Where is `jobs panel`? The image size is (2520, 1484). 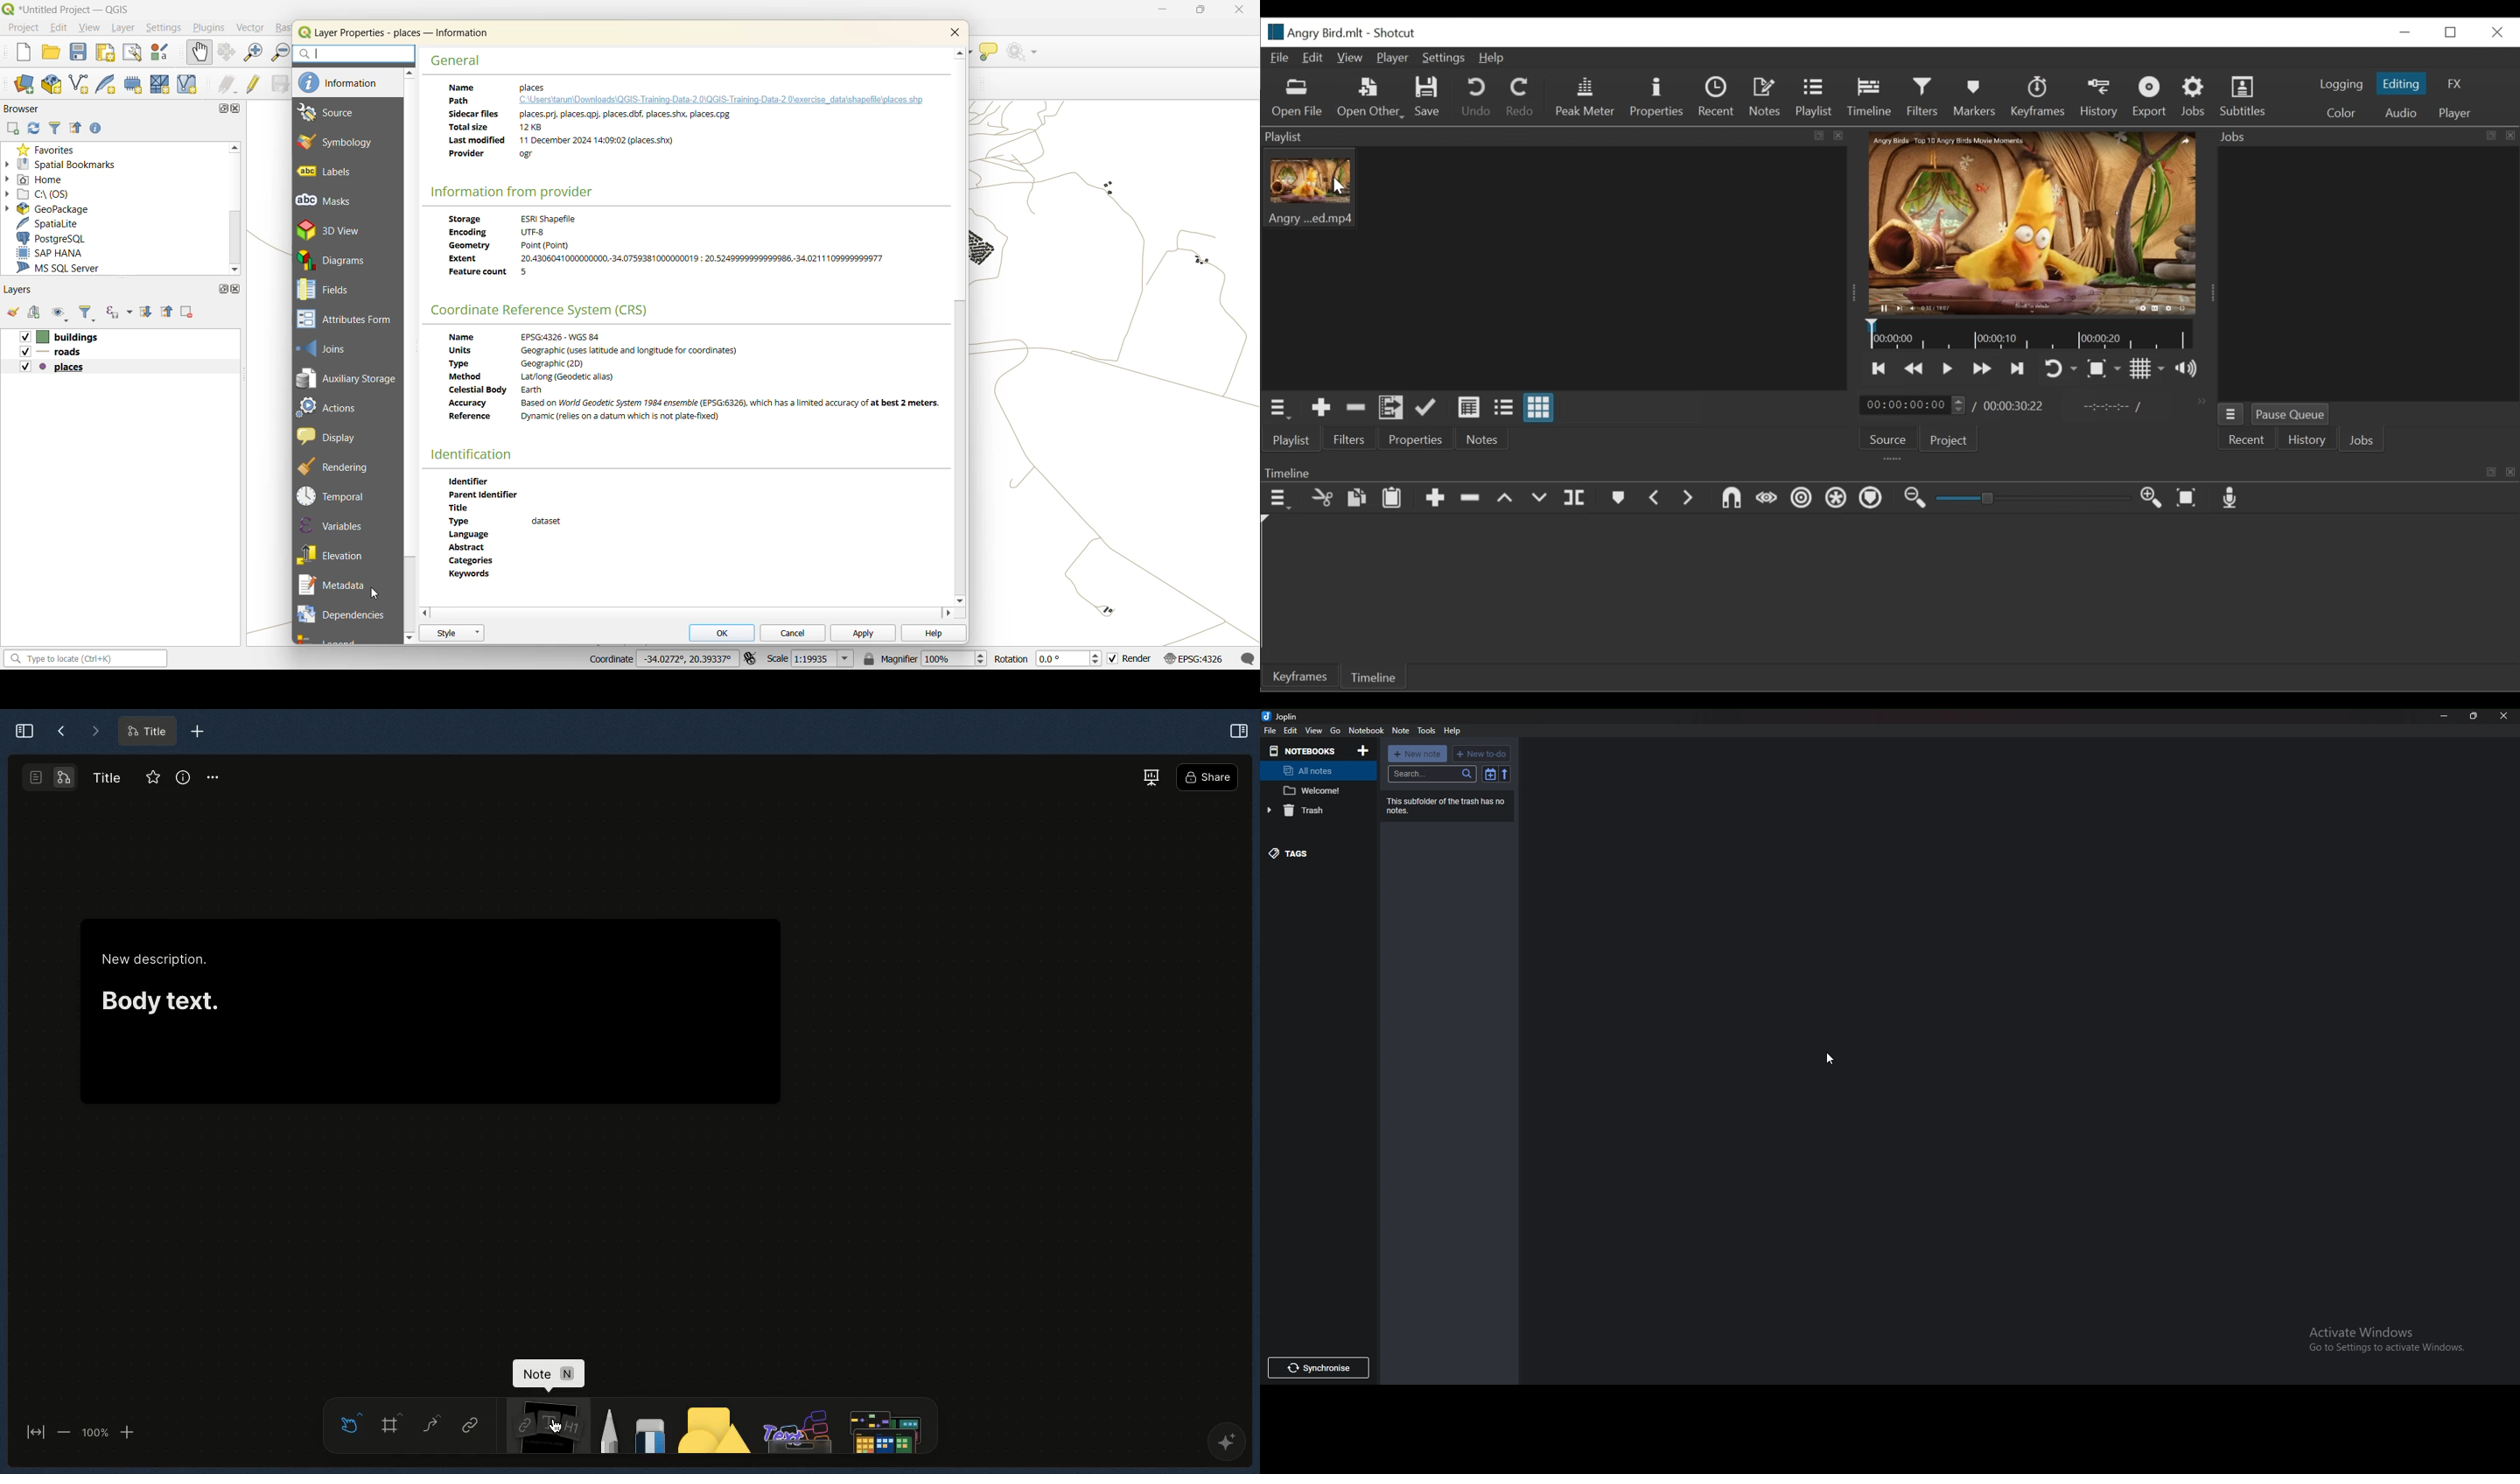
jobs panel is located at coordinates (2369, 275).